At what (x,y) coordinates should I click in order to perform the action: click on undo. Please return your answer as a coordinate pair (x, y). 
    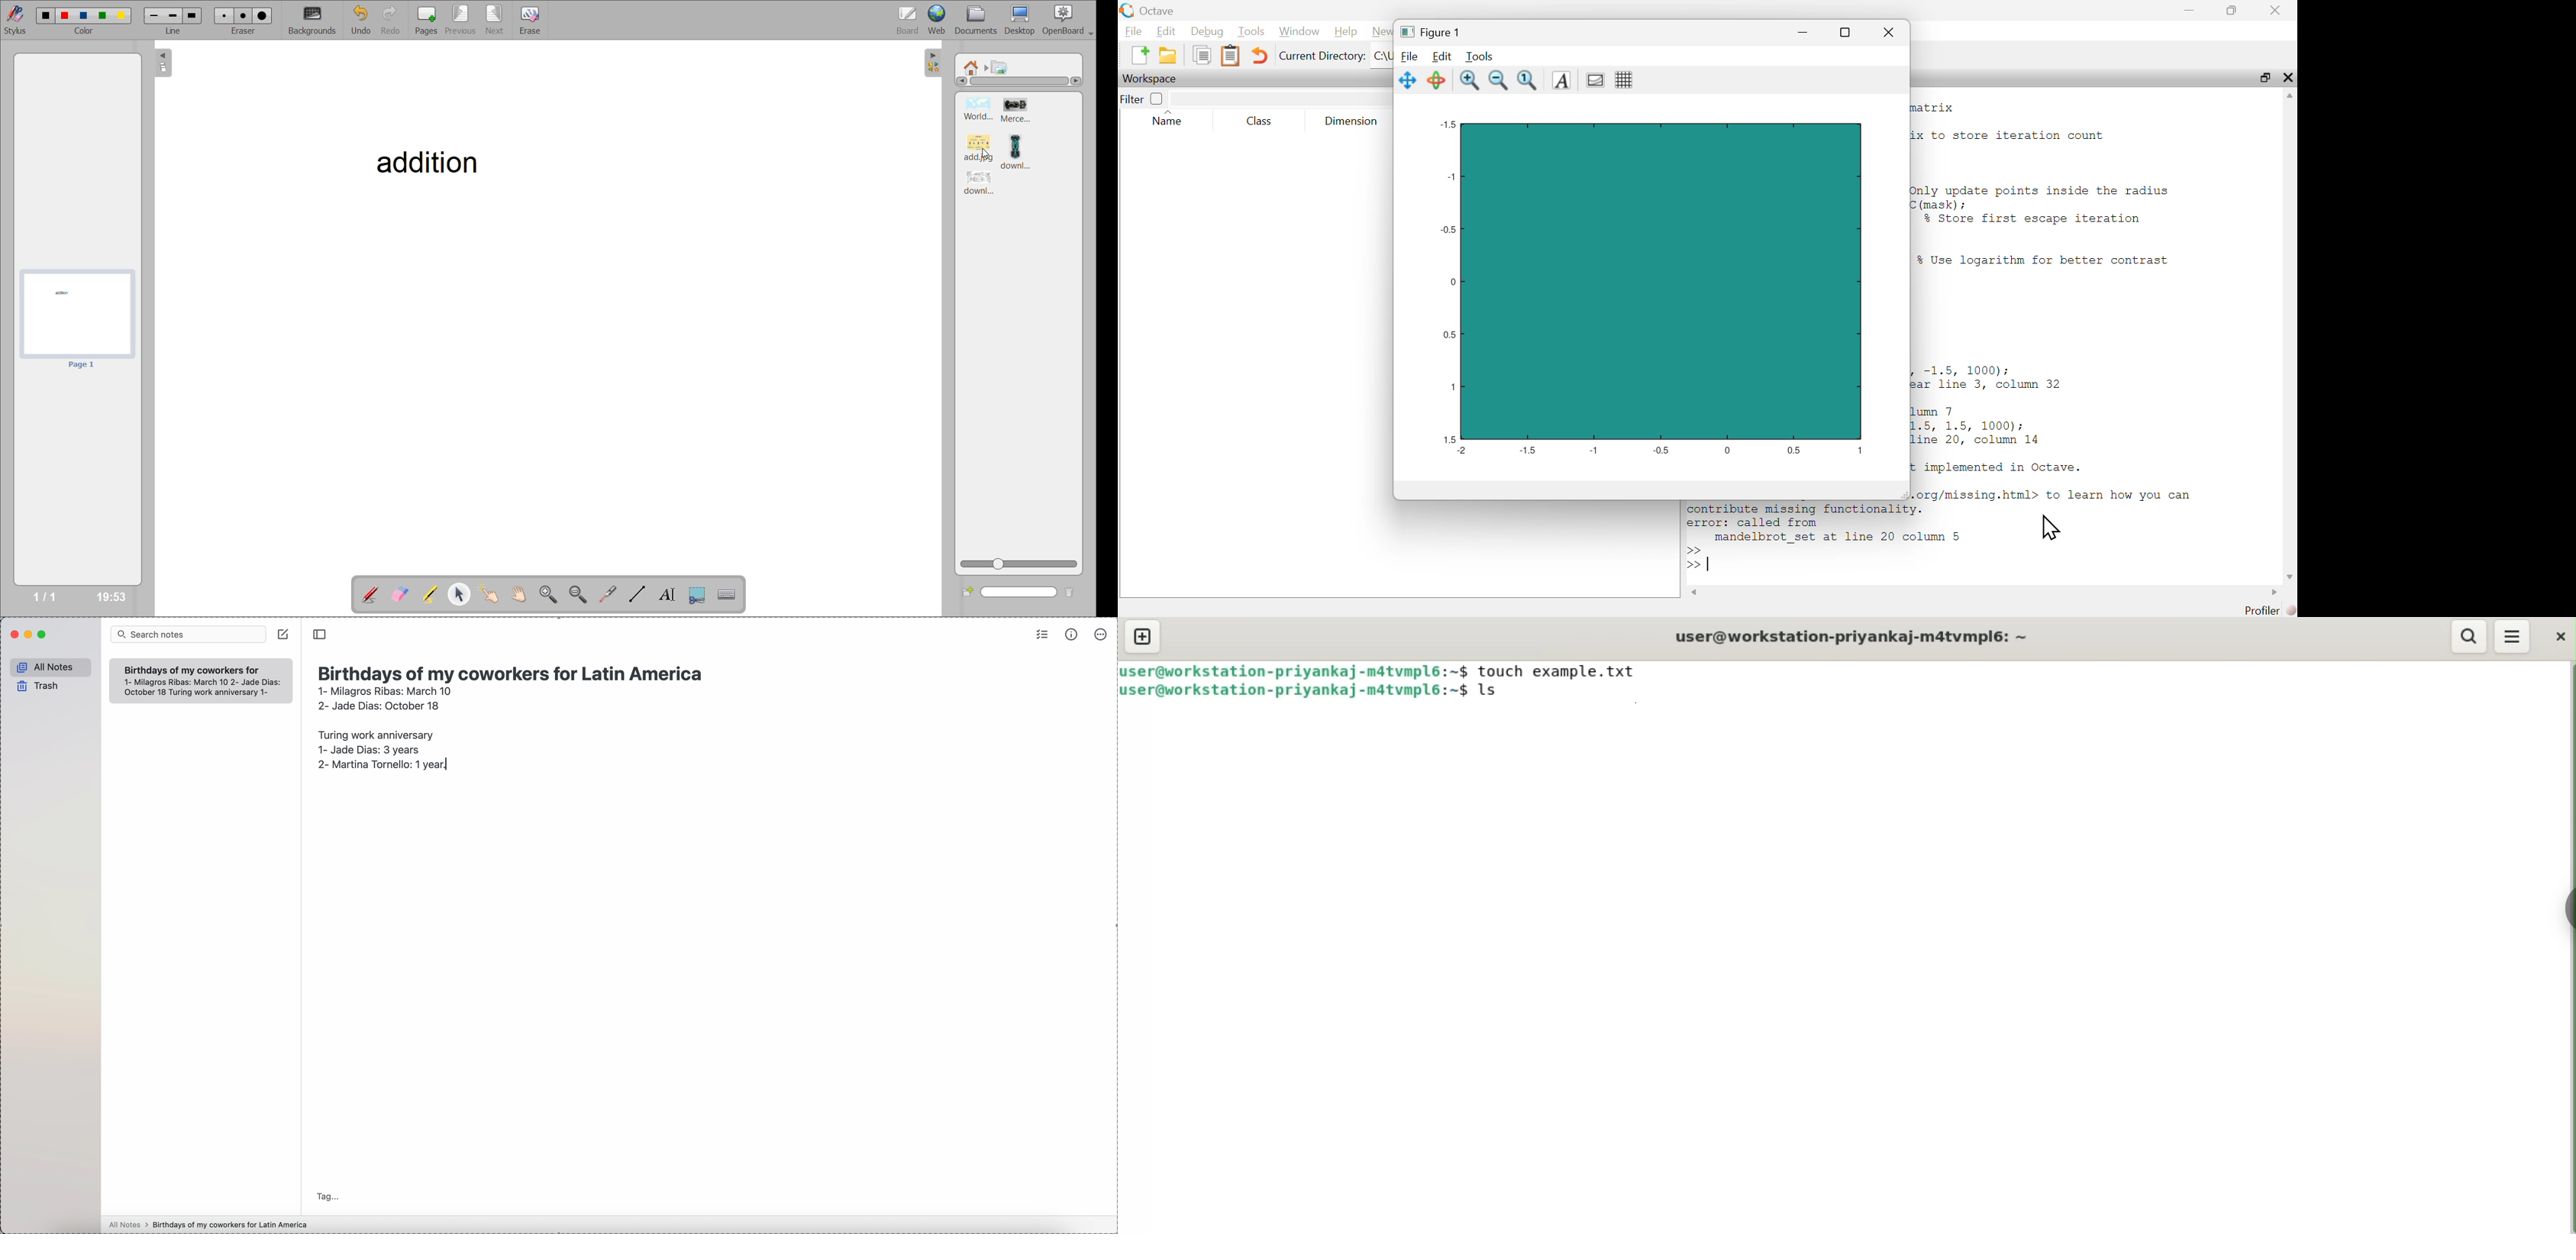
    Looking at the image, I should click on (1260, 55).